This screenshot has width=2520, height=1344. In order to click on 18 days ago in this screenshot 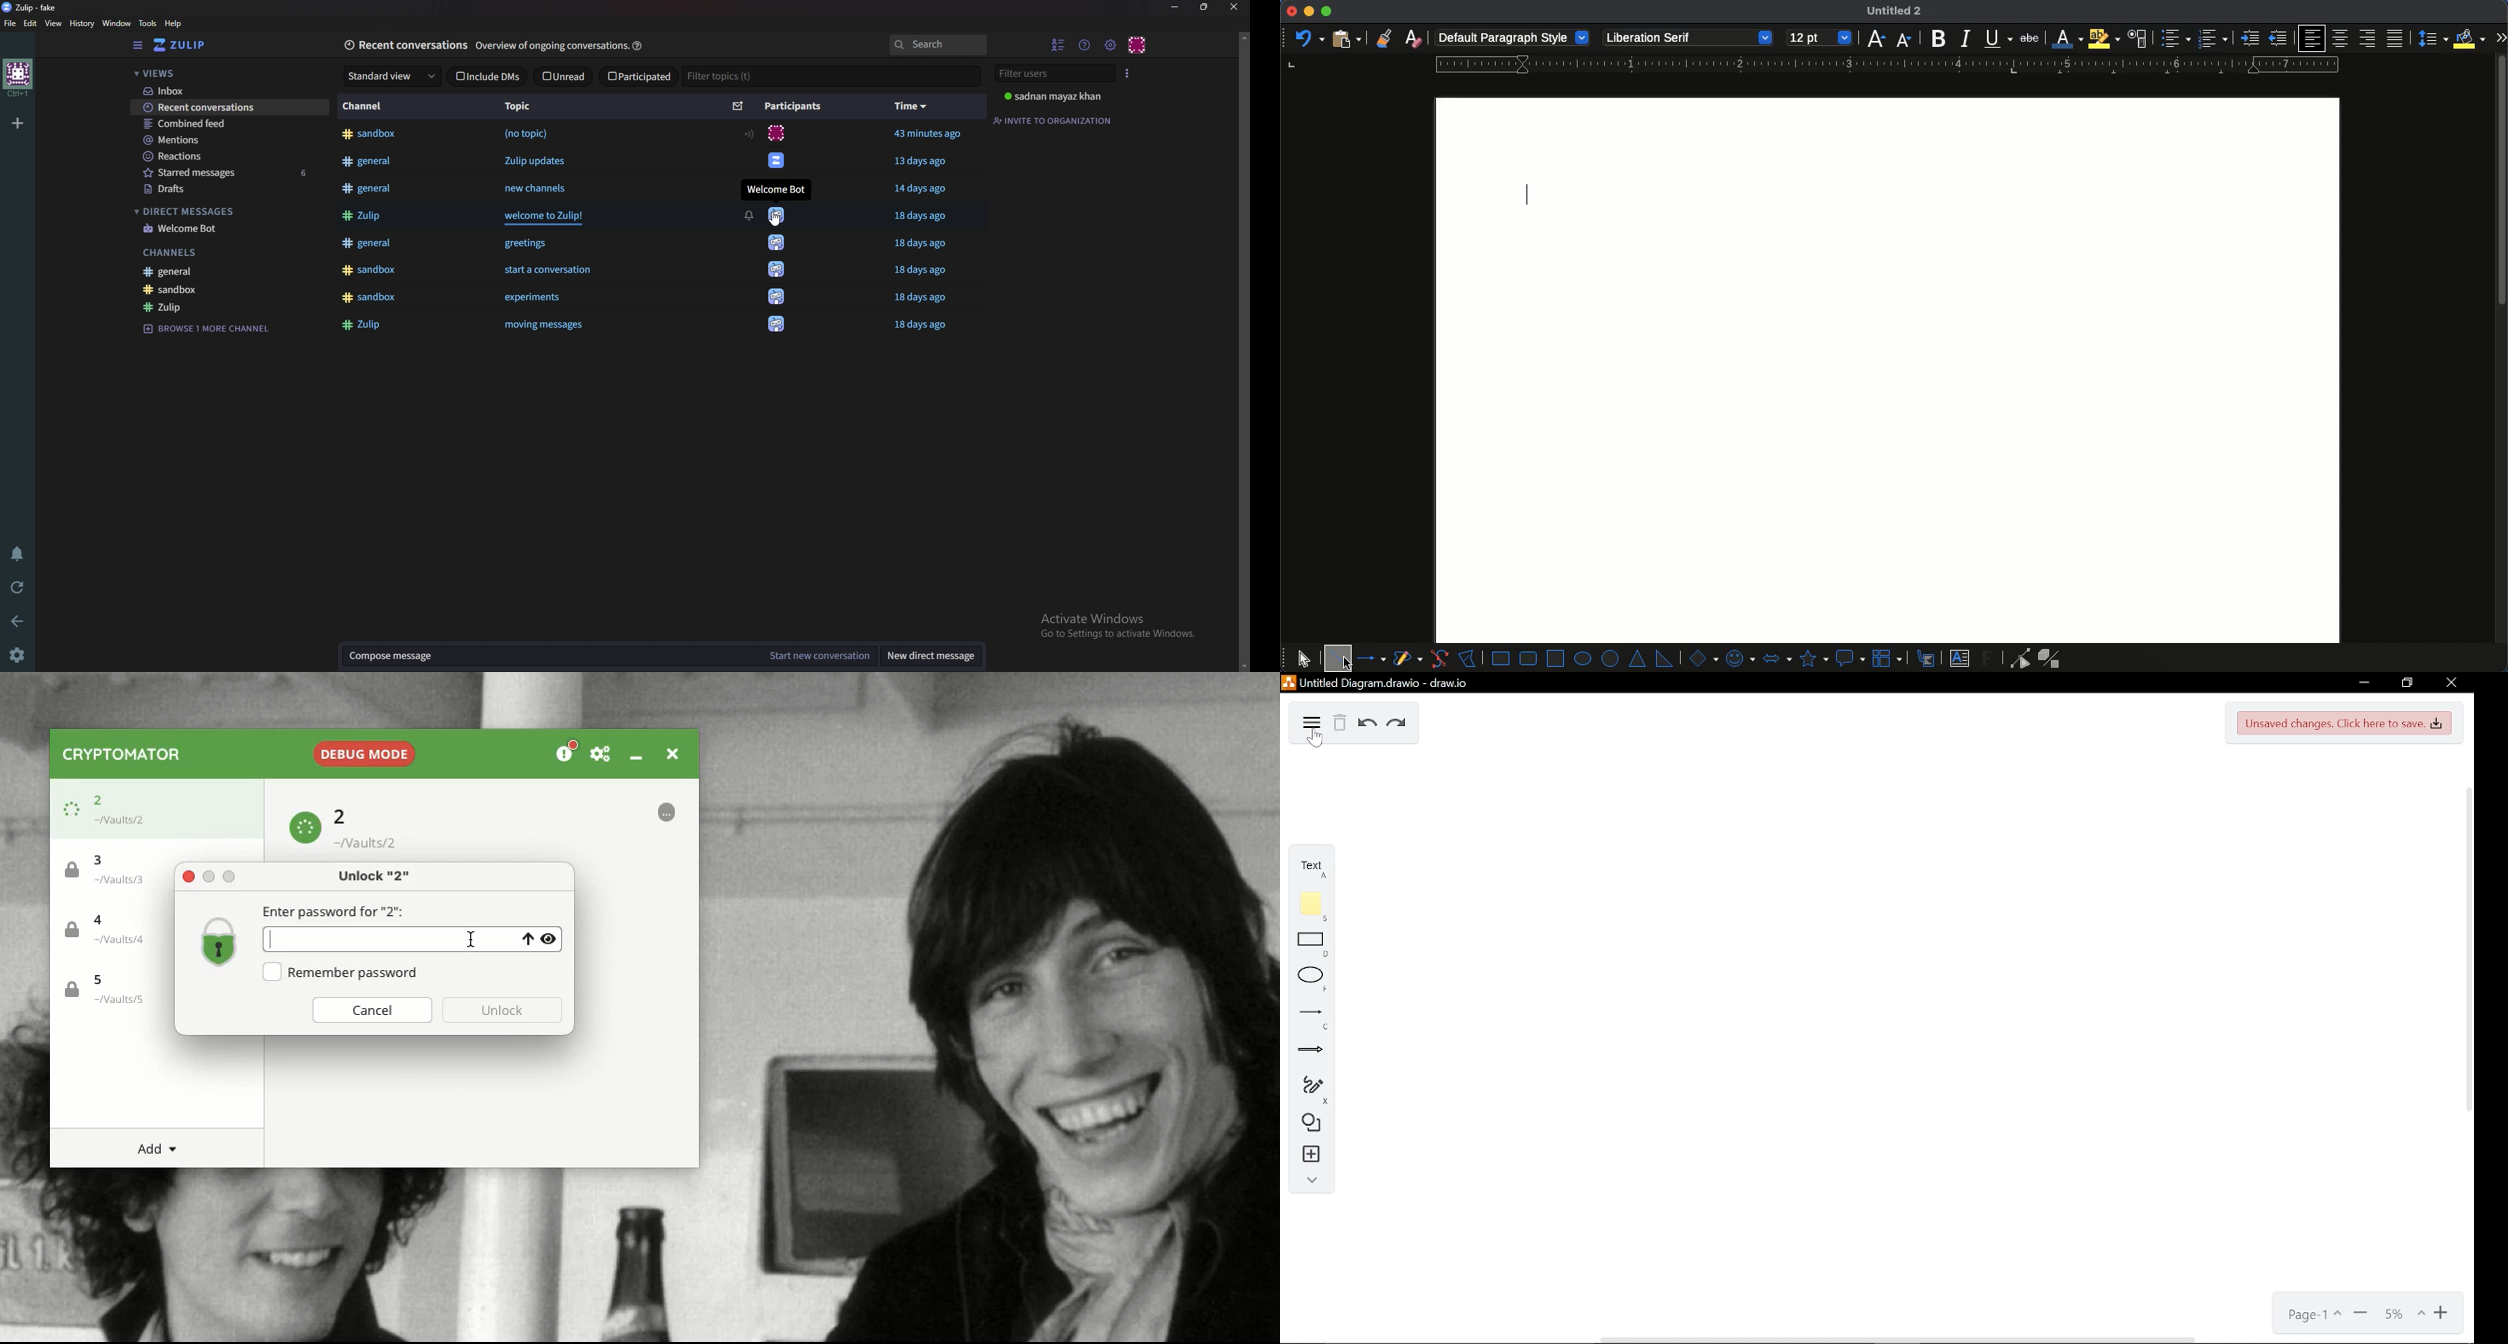, I will do `click(924, 327)`.